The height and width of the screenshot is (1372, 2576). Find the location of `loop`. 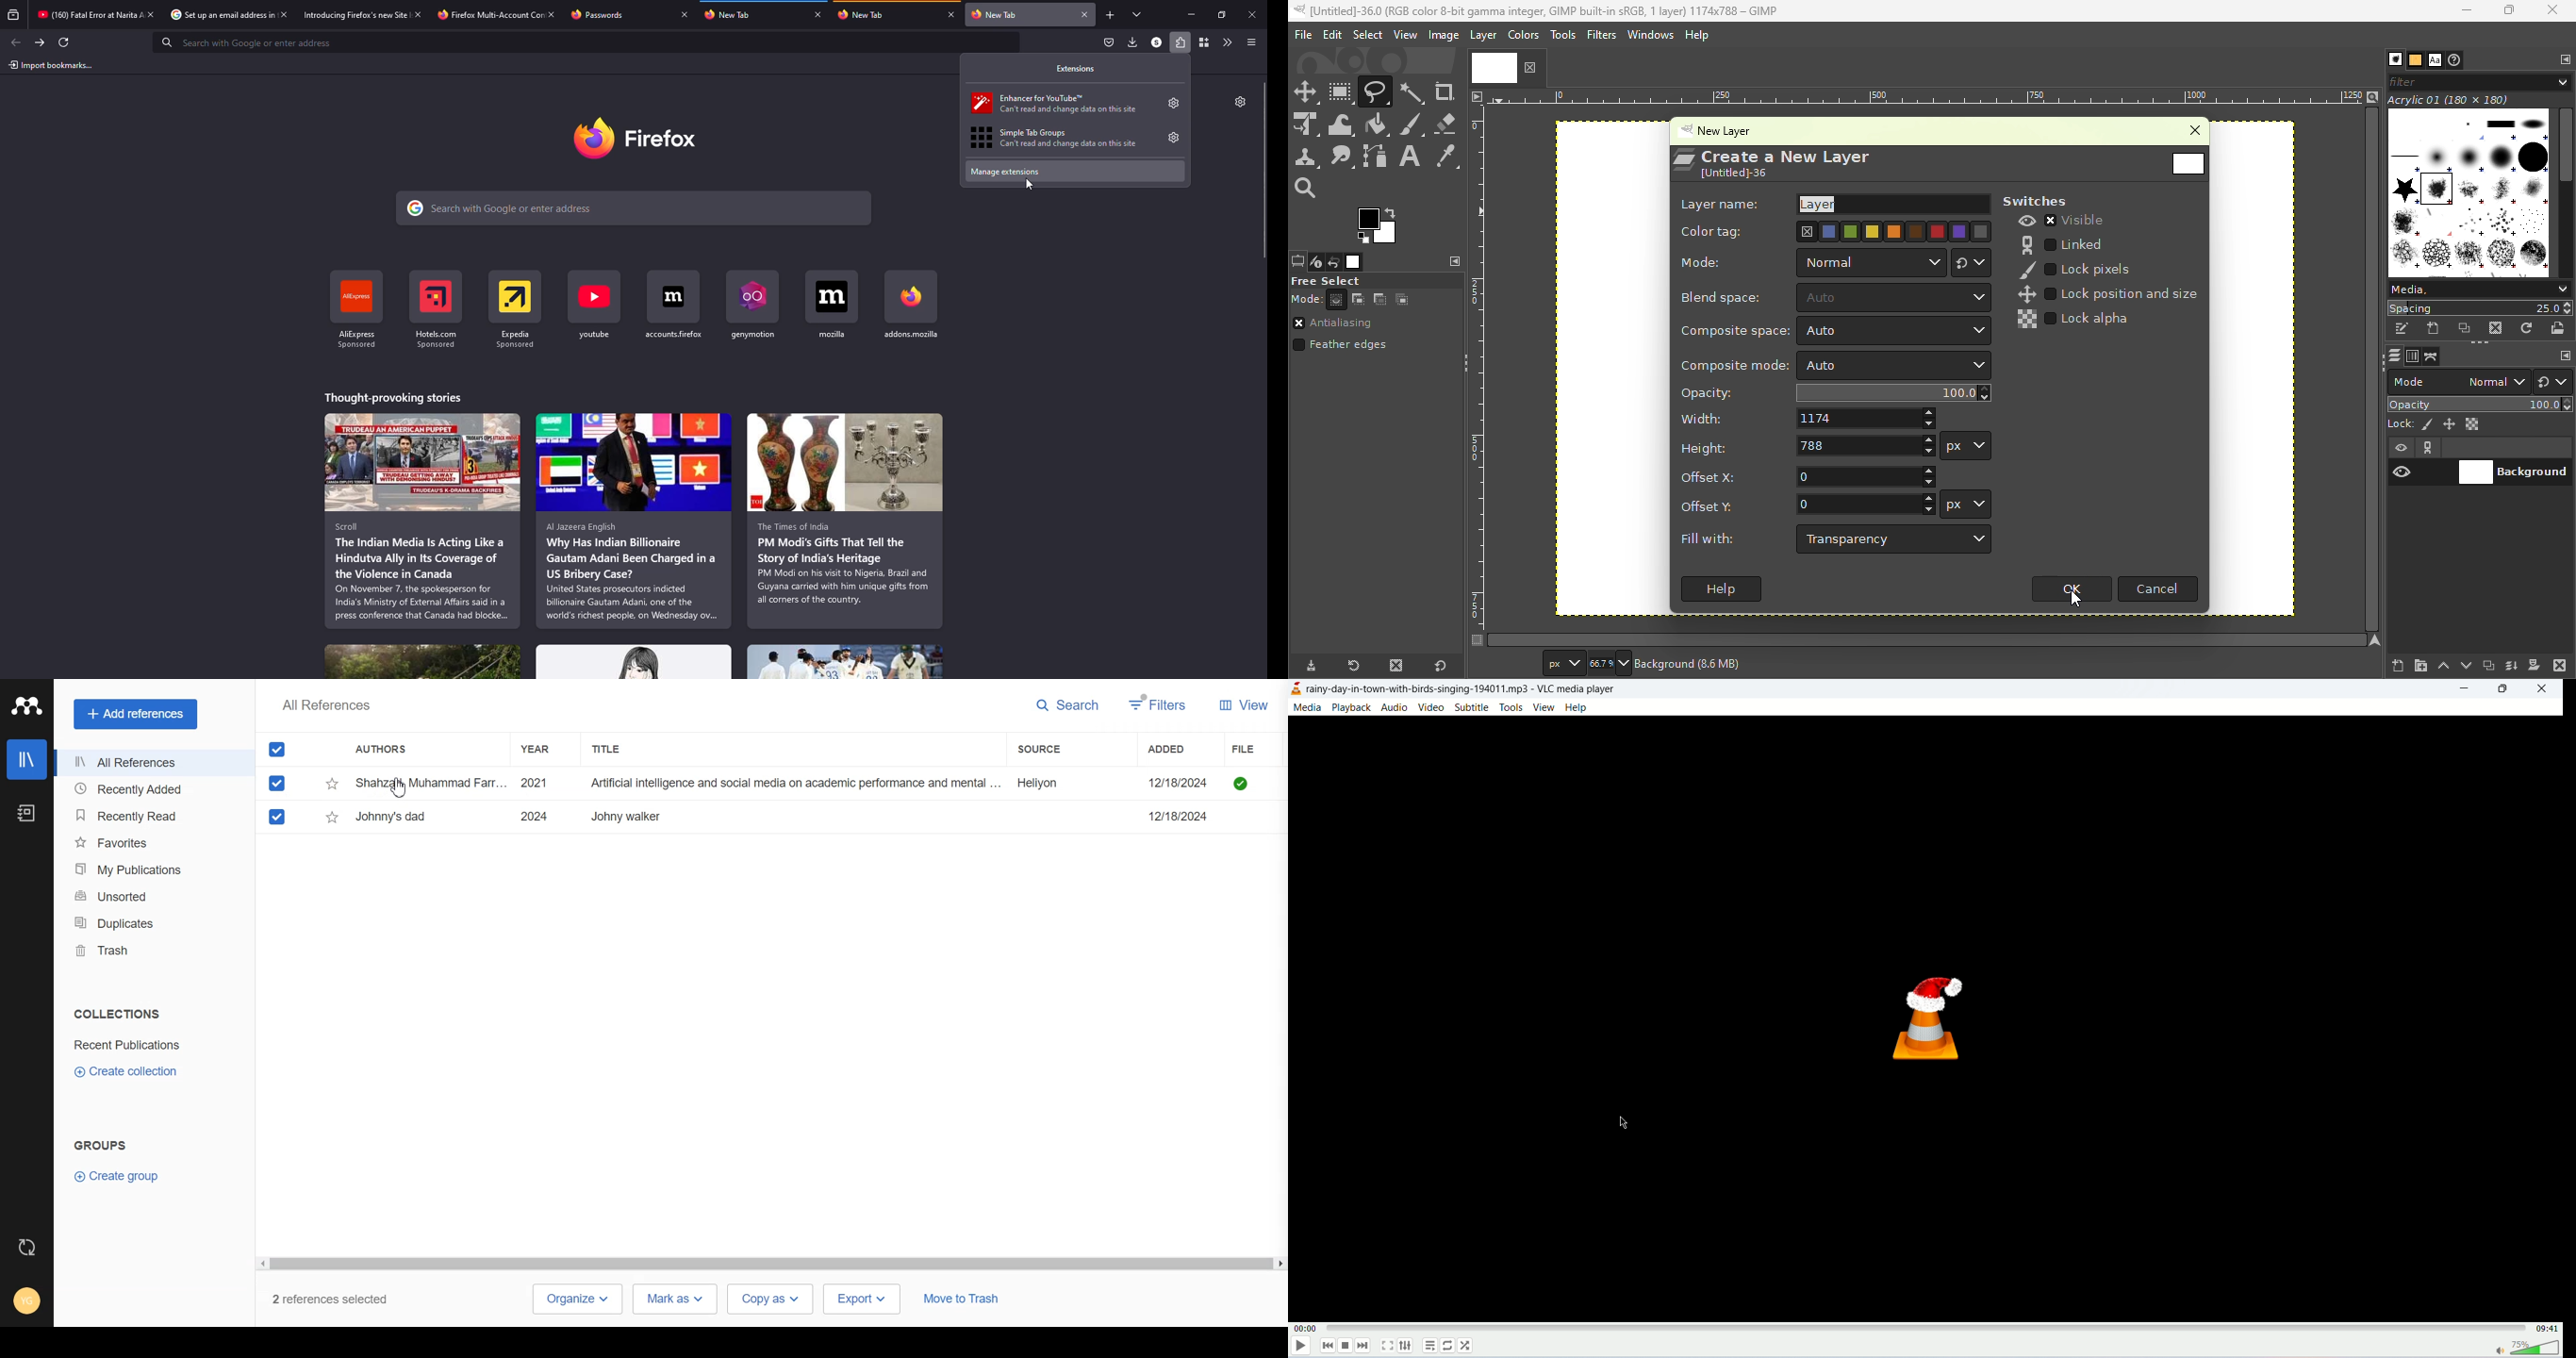

loop is located at coordinates (1449, 1345).